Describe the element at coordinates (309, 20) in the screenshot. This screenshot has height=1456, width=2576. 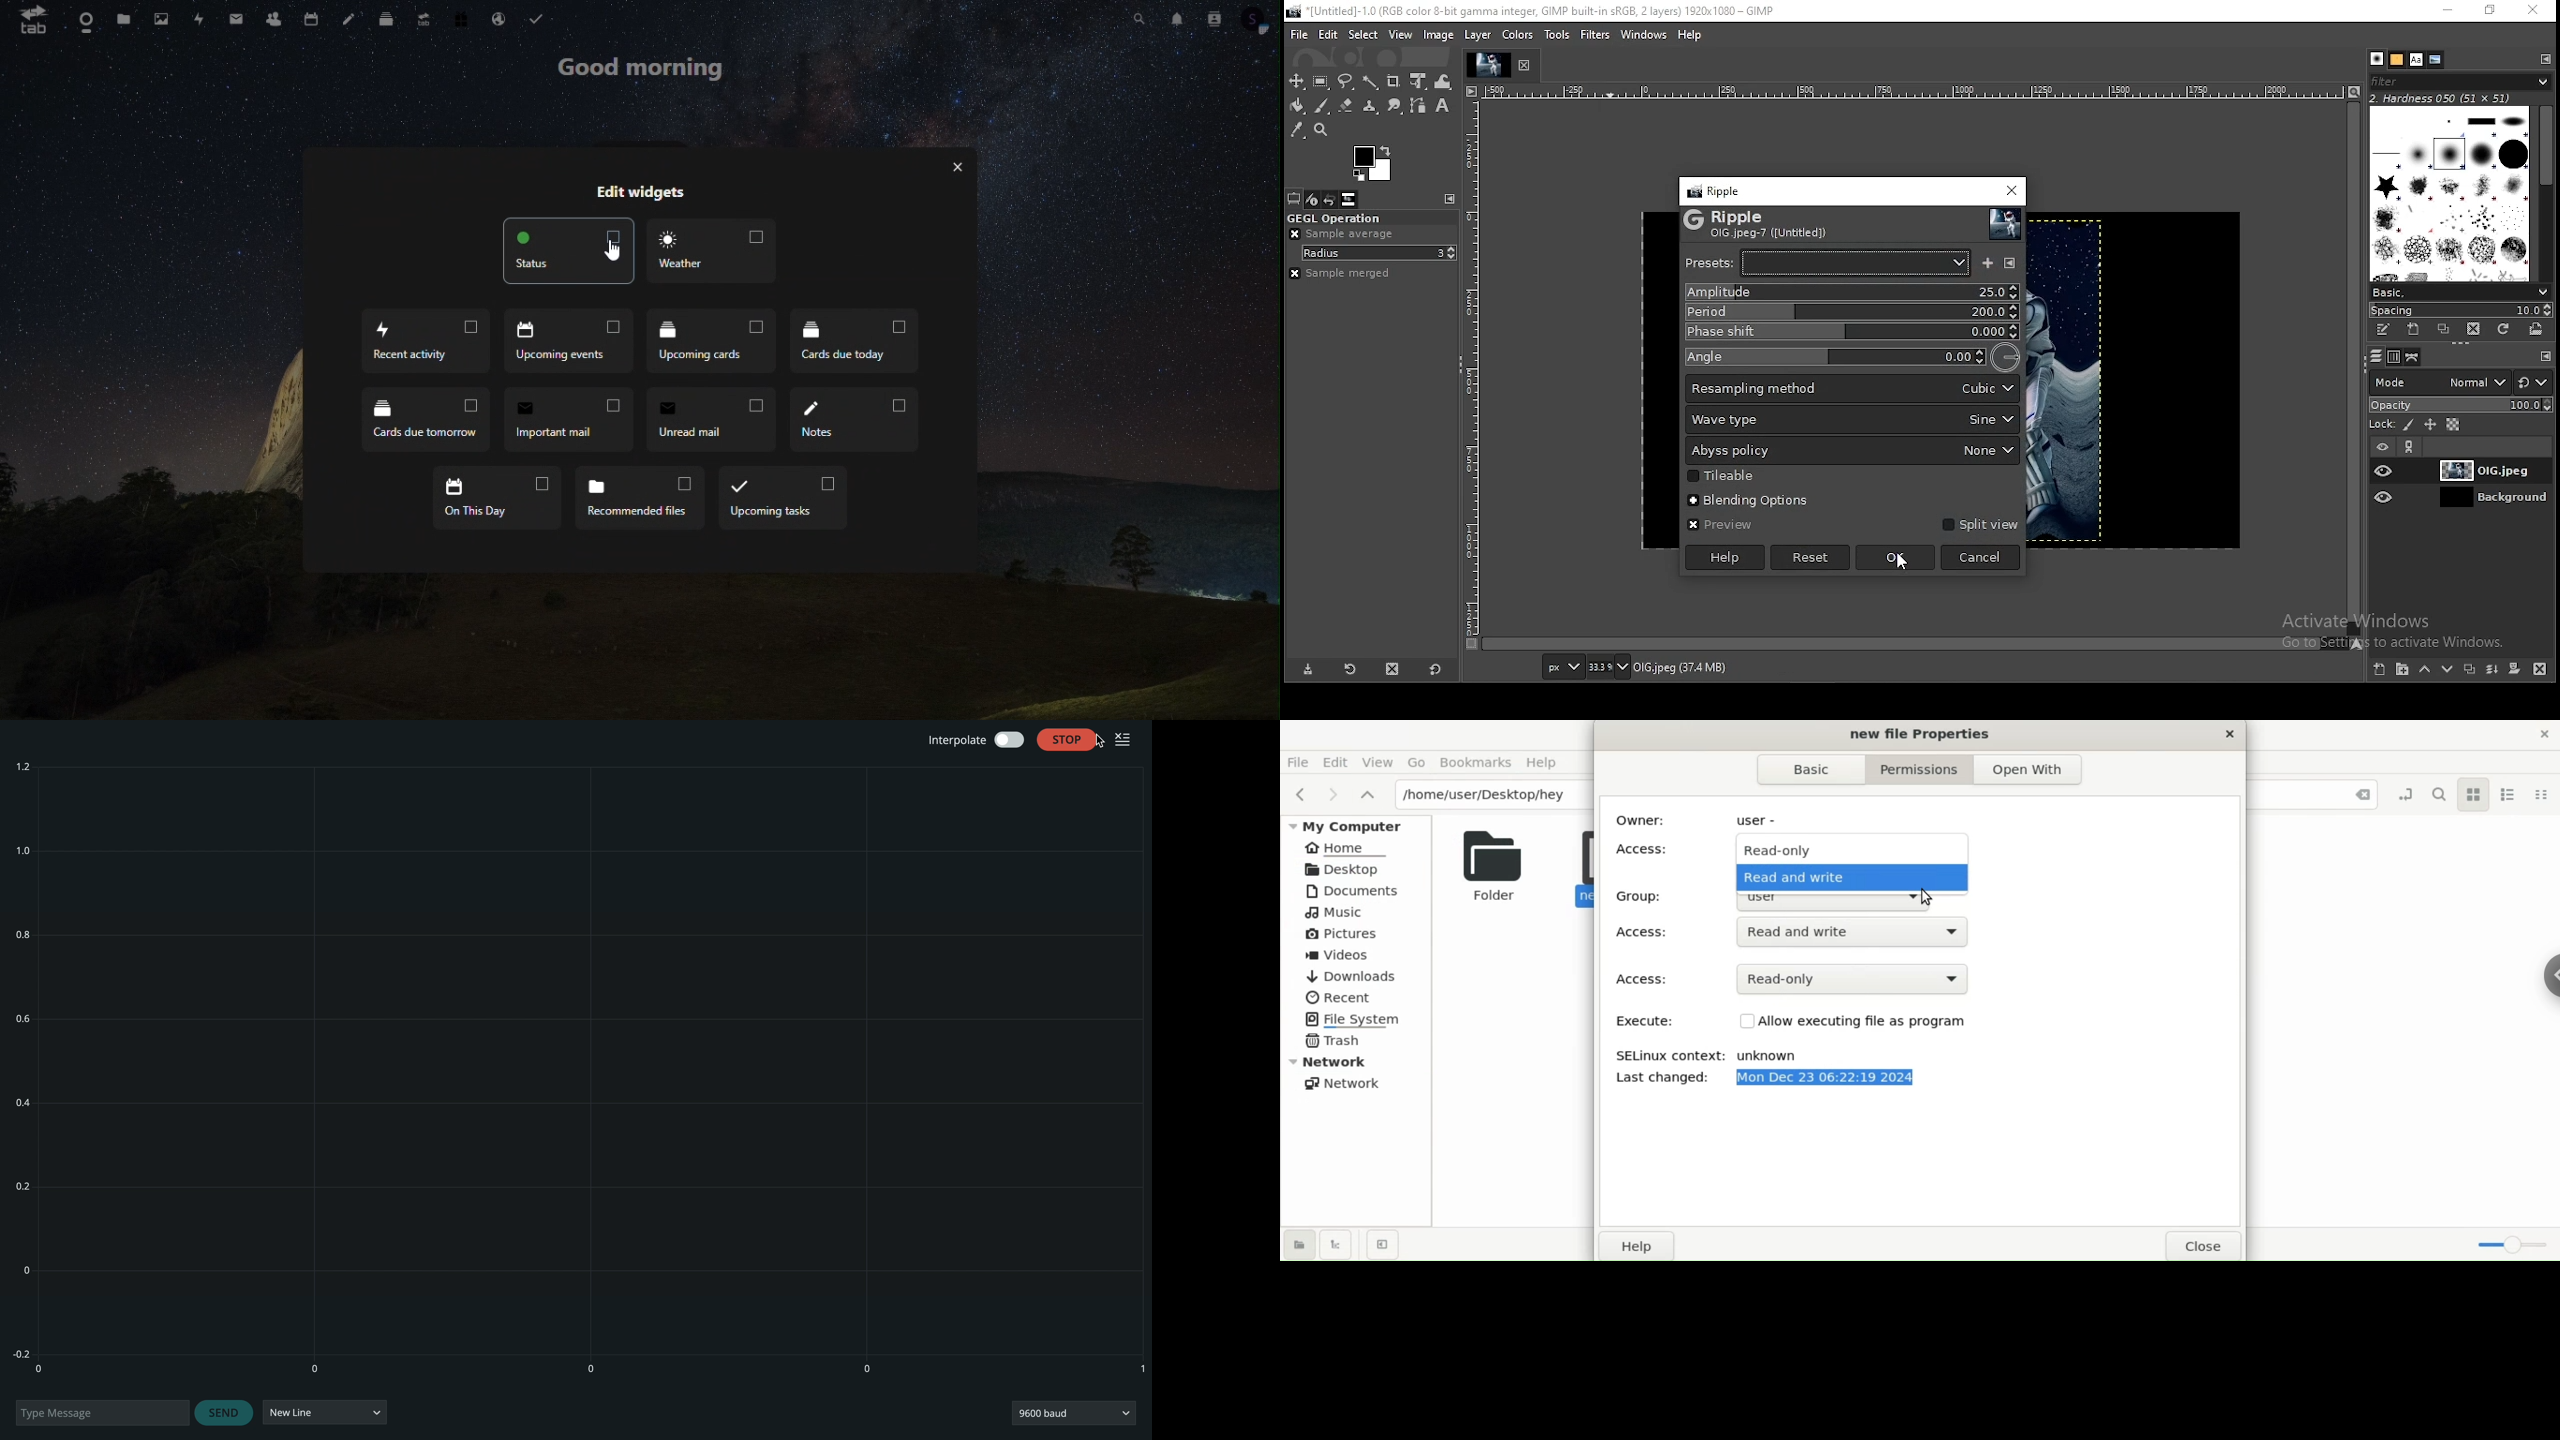
I see `calendar` at that location.